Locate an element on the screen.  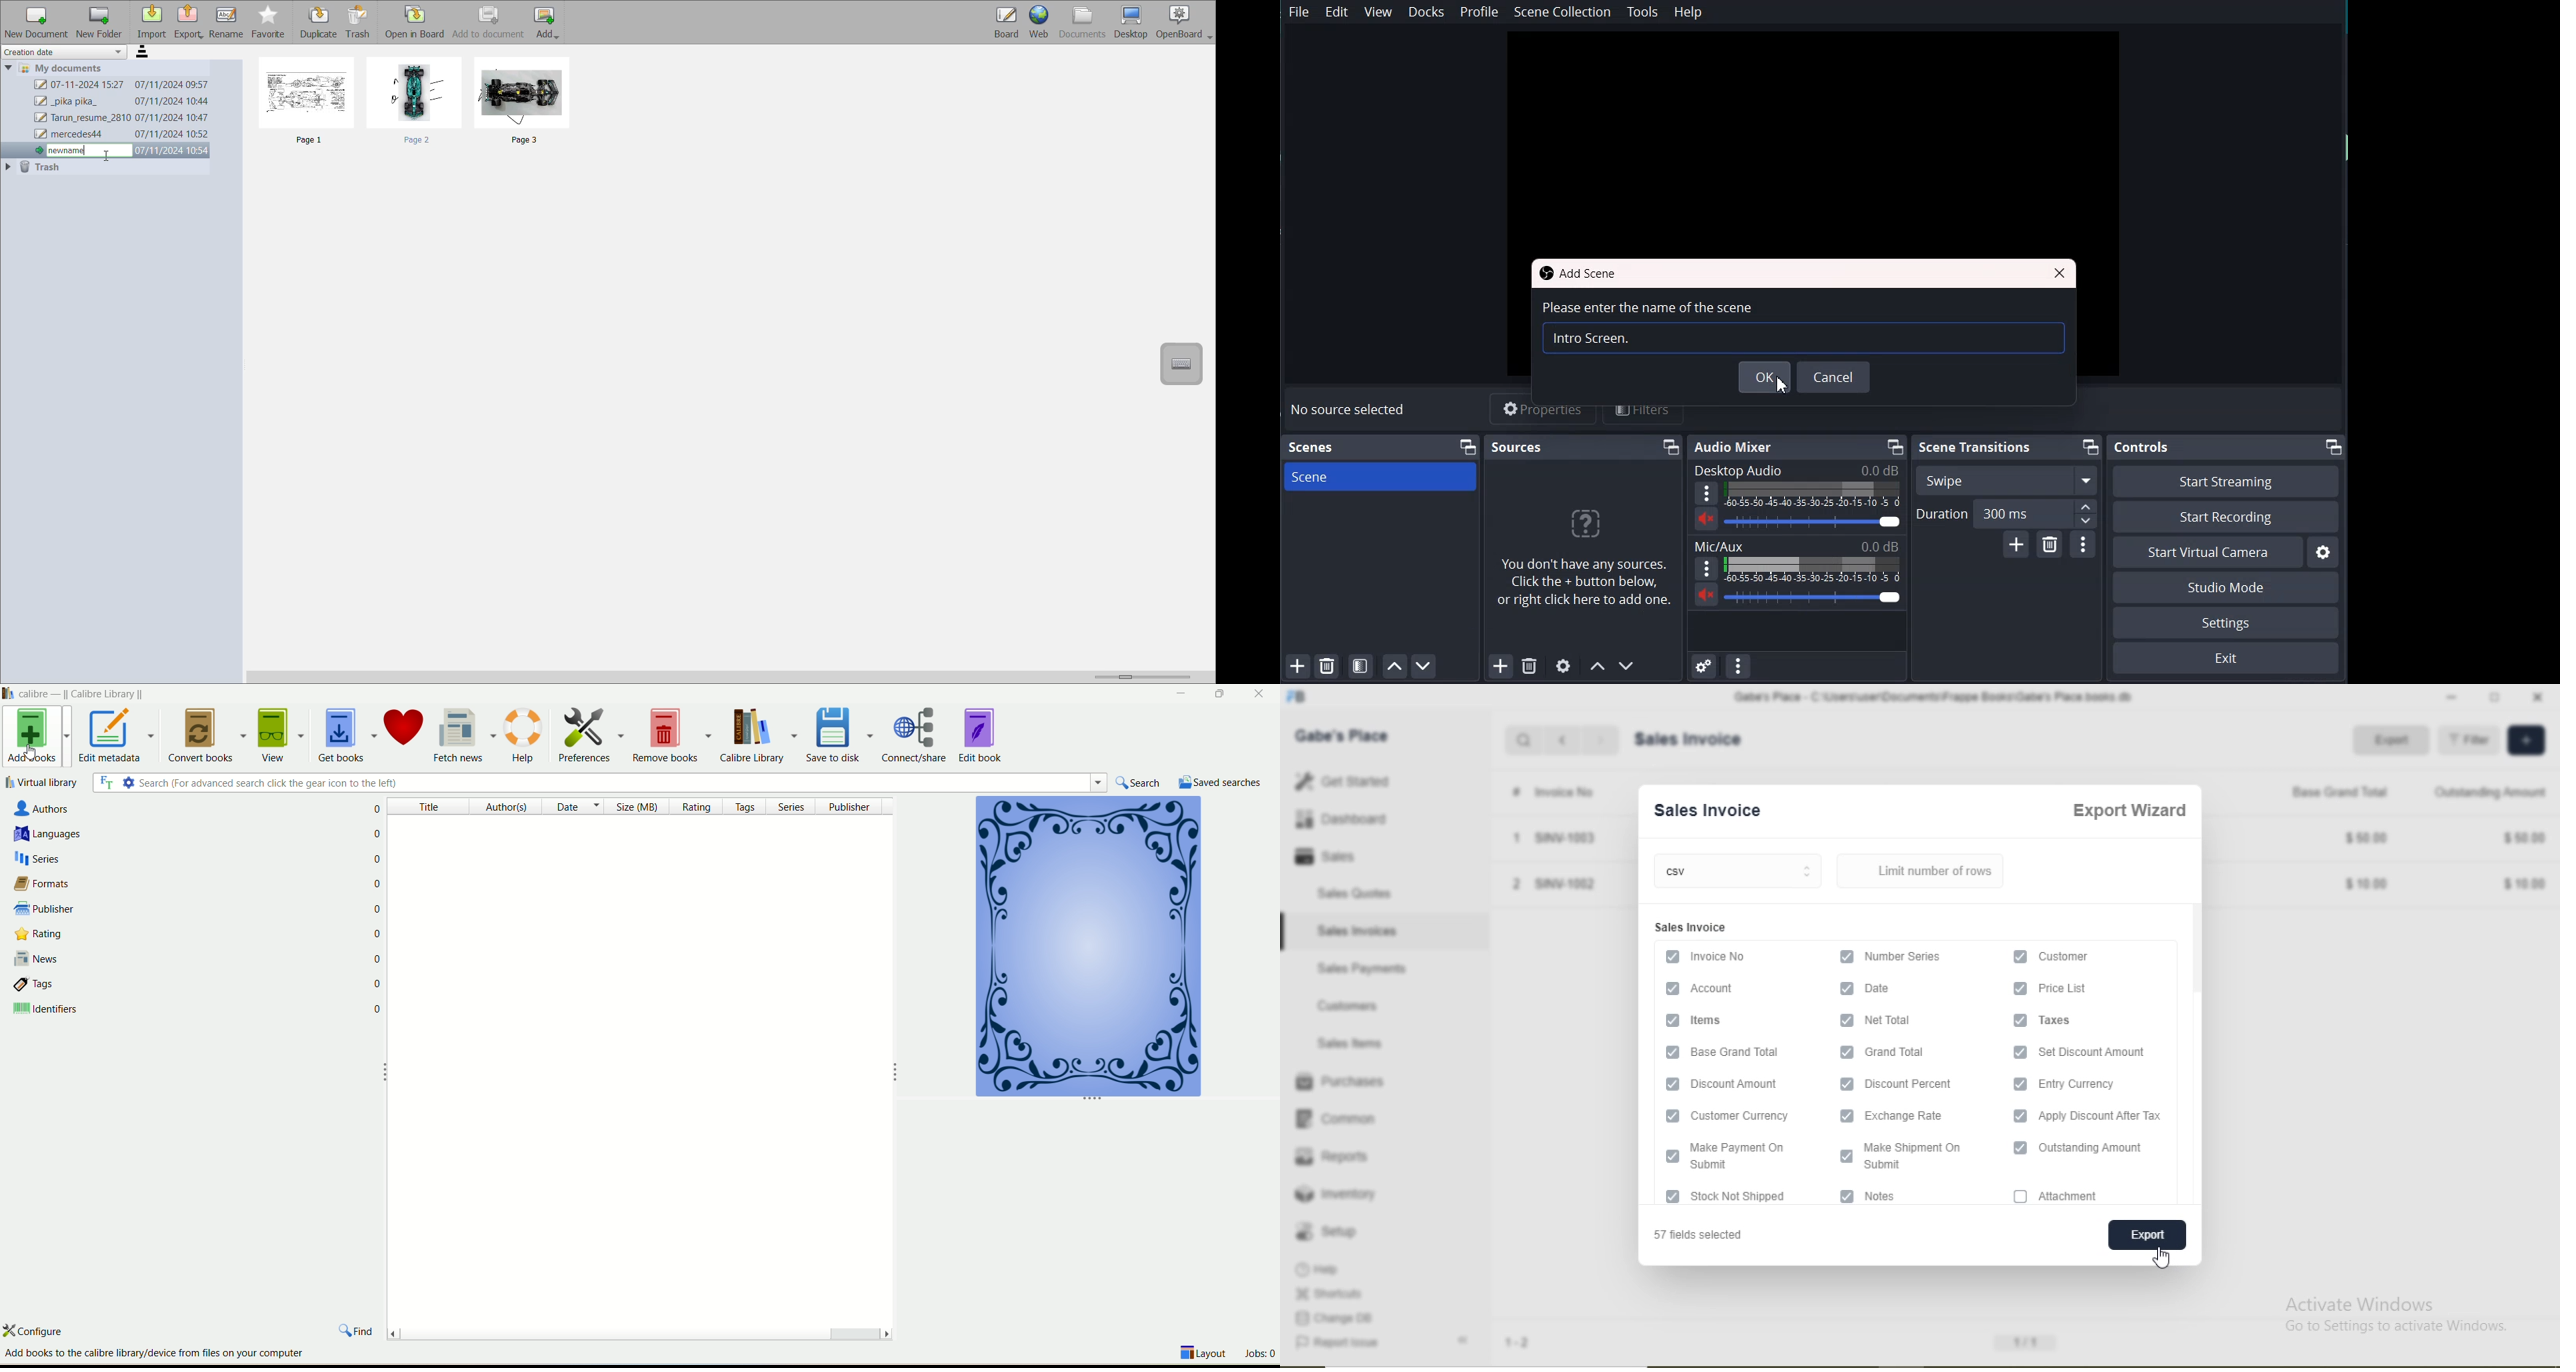
checkbox is located at coordinates (1848, 1196).